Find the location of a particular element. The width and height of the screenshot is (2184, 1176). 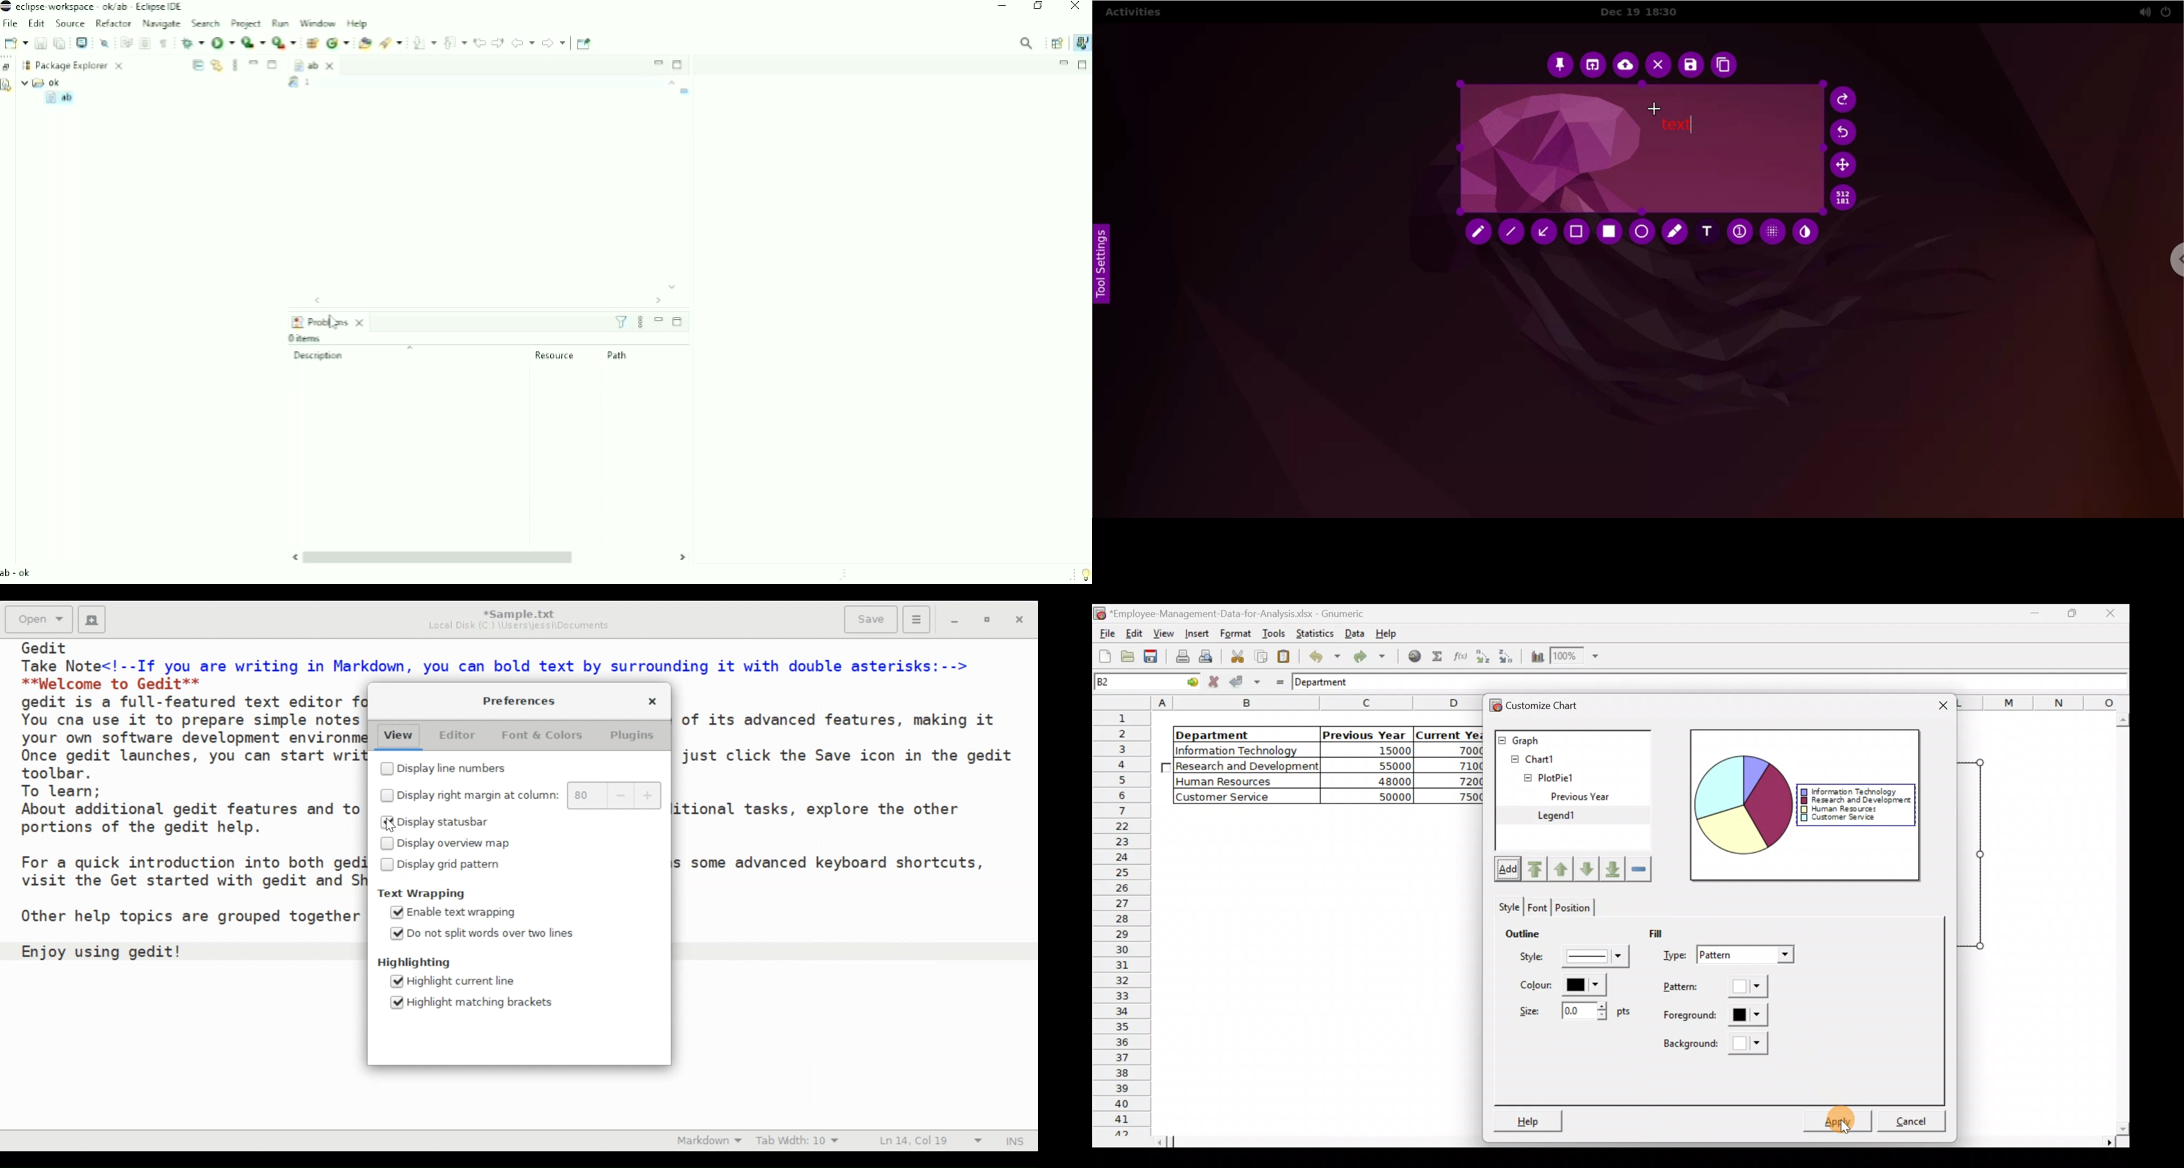

Statistics is located at coordinates (1315, 633).